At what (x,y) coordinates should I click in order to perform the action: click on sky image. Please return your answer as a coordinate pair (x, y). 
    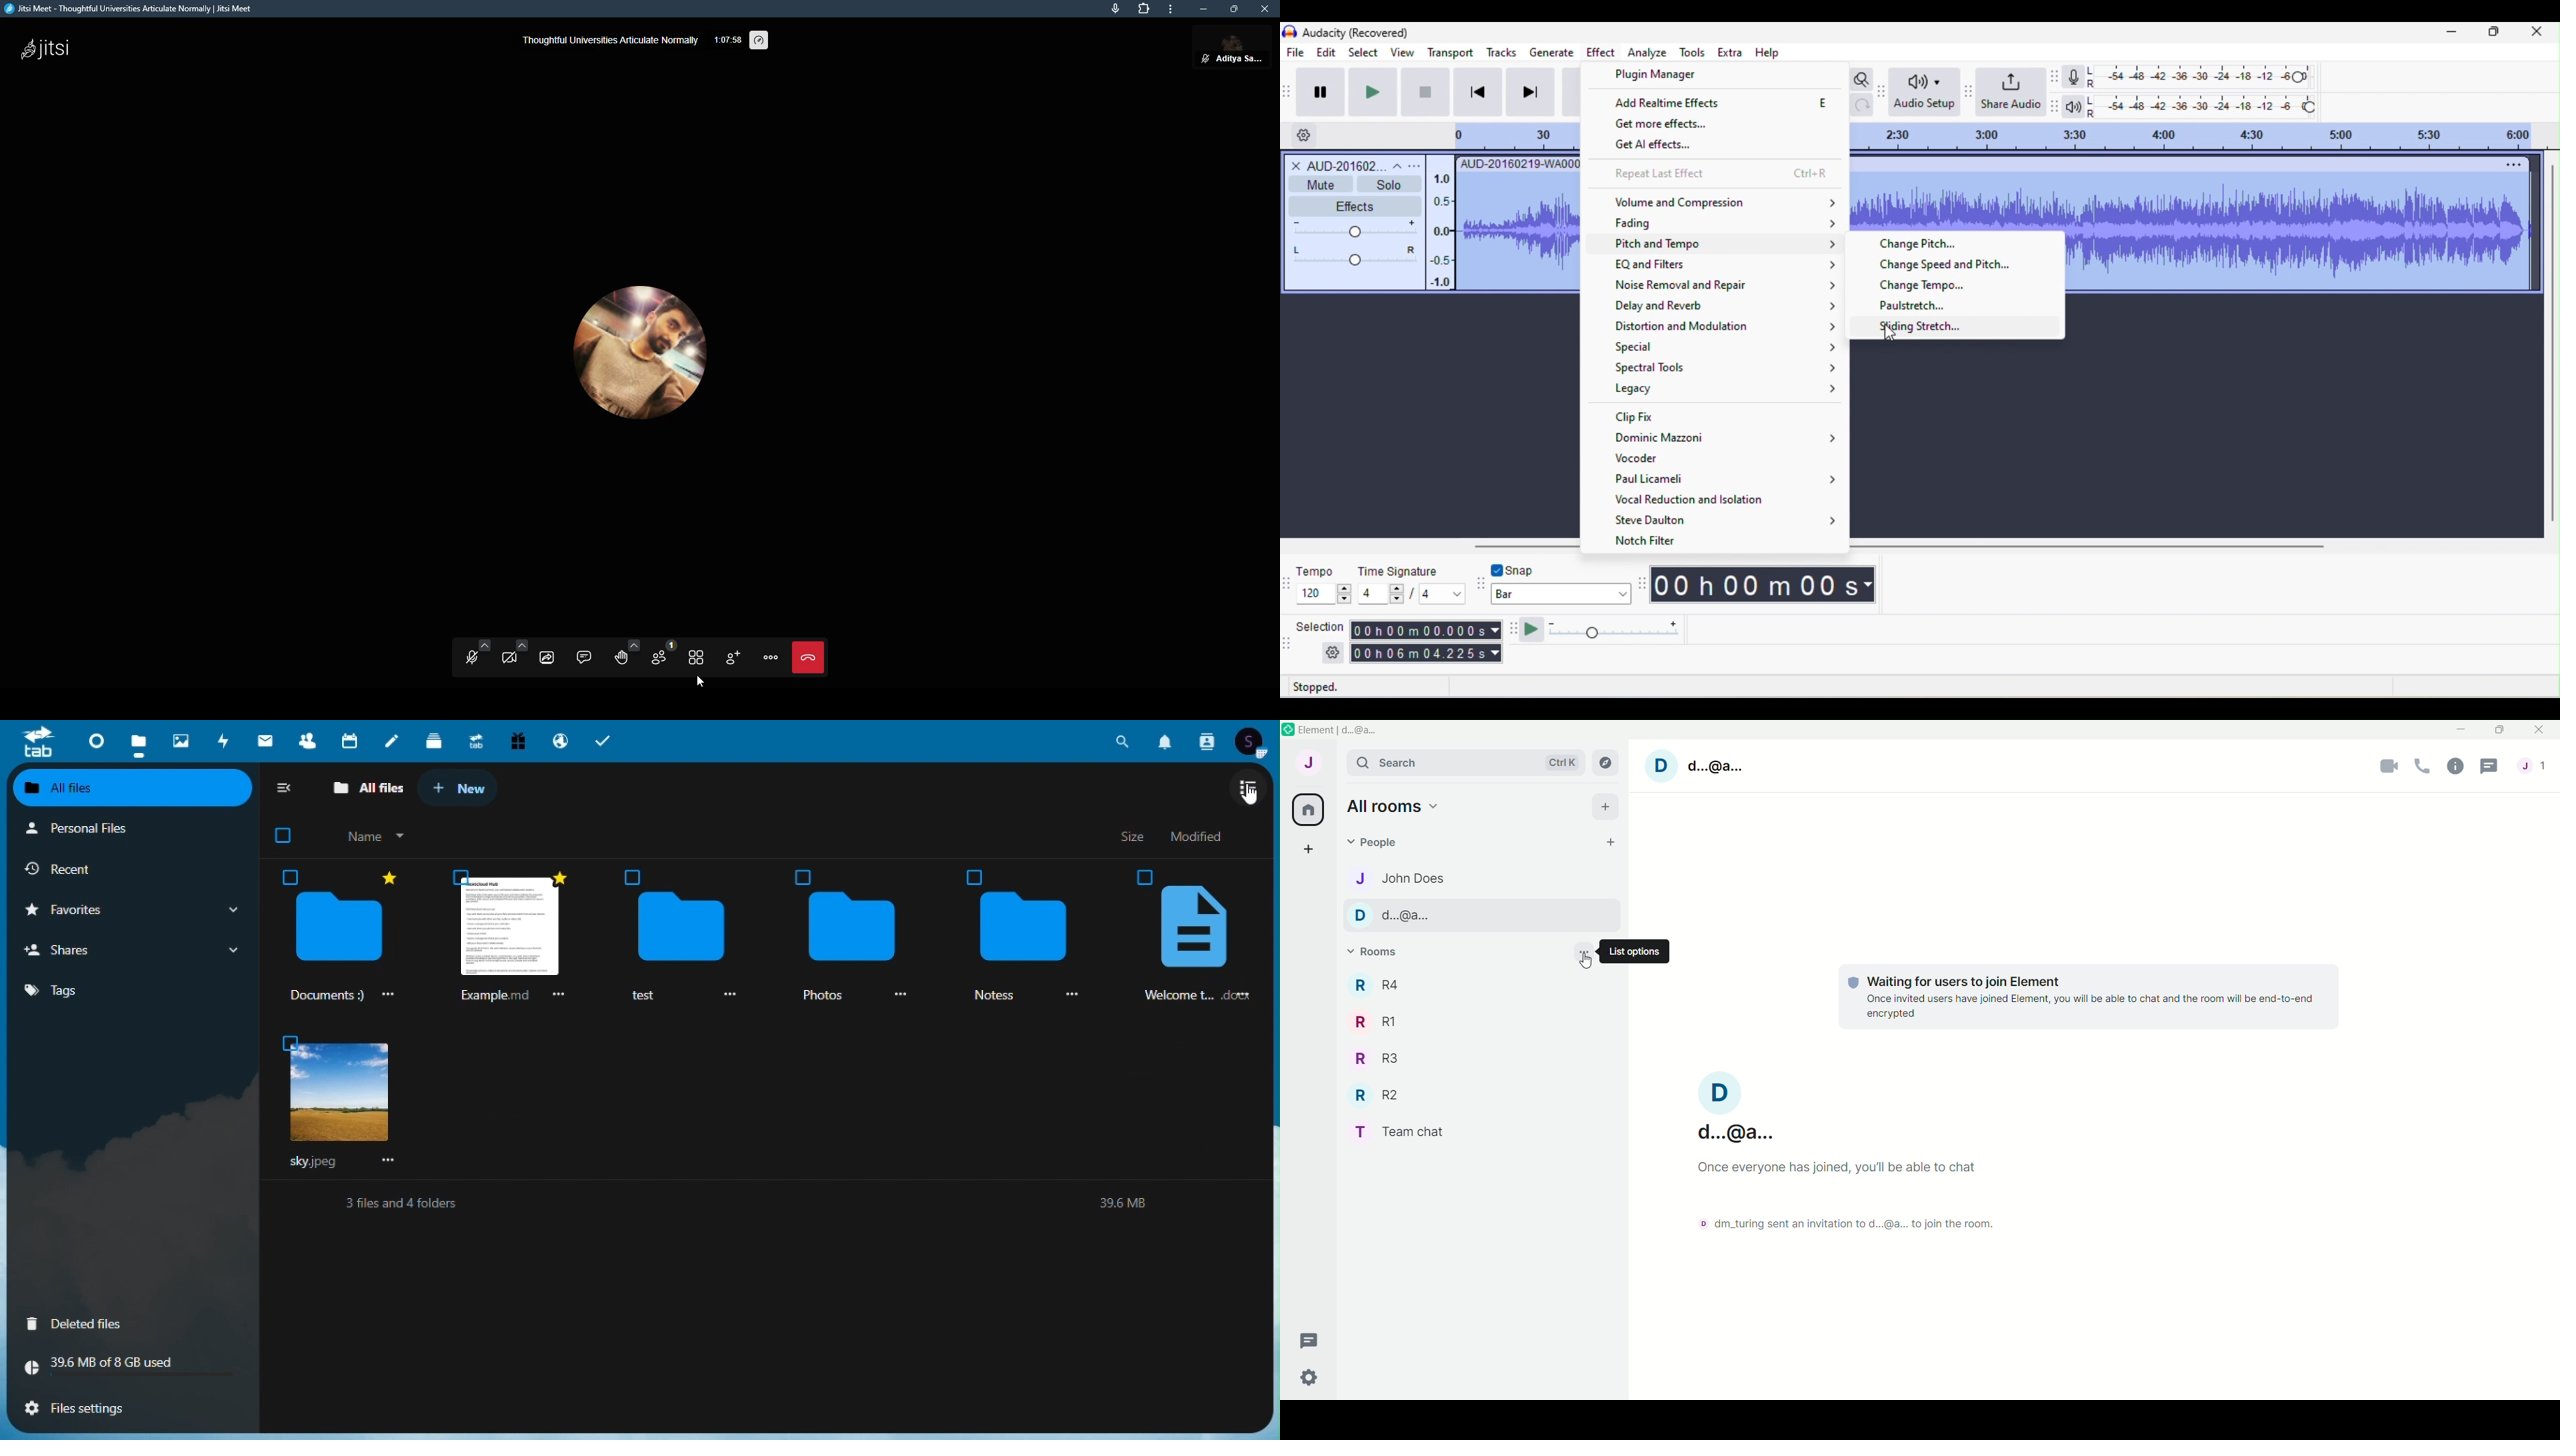
    Looking at the image, I should click on (338, 1096).